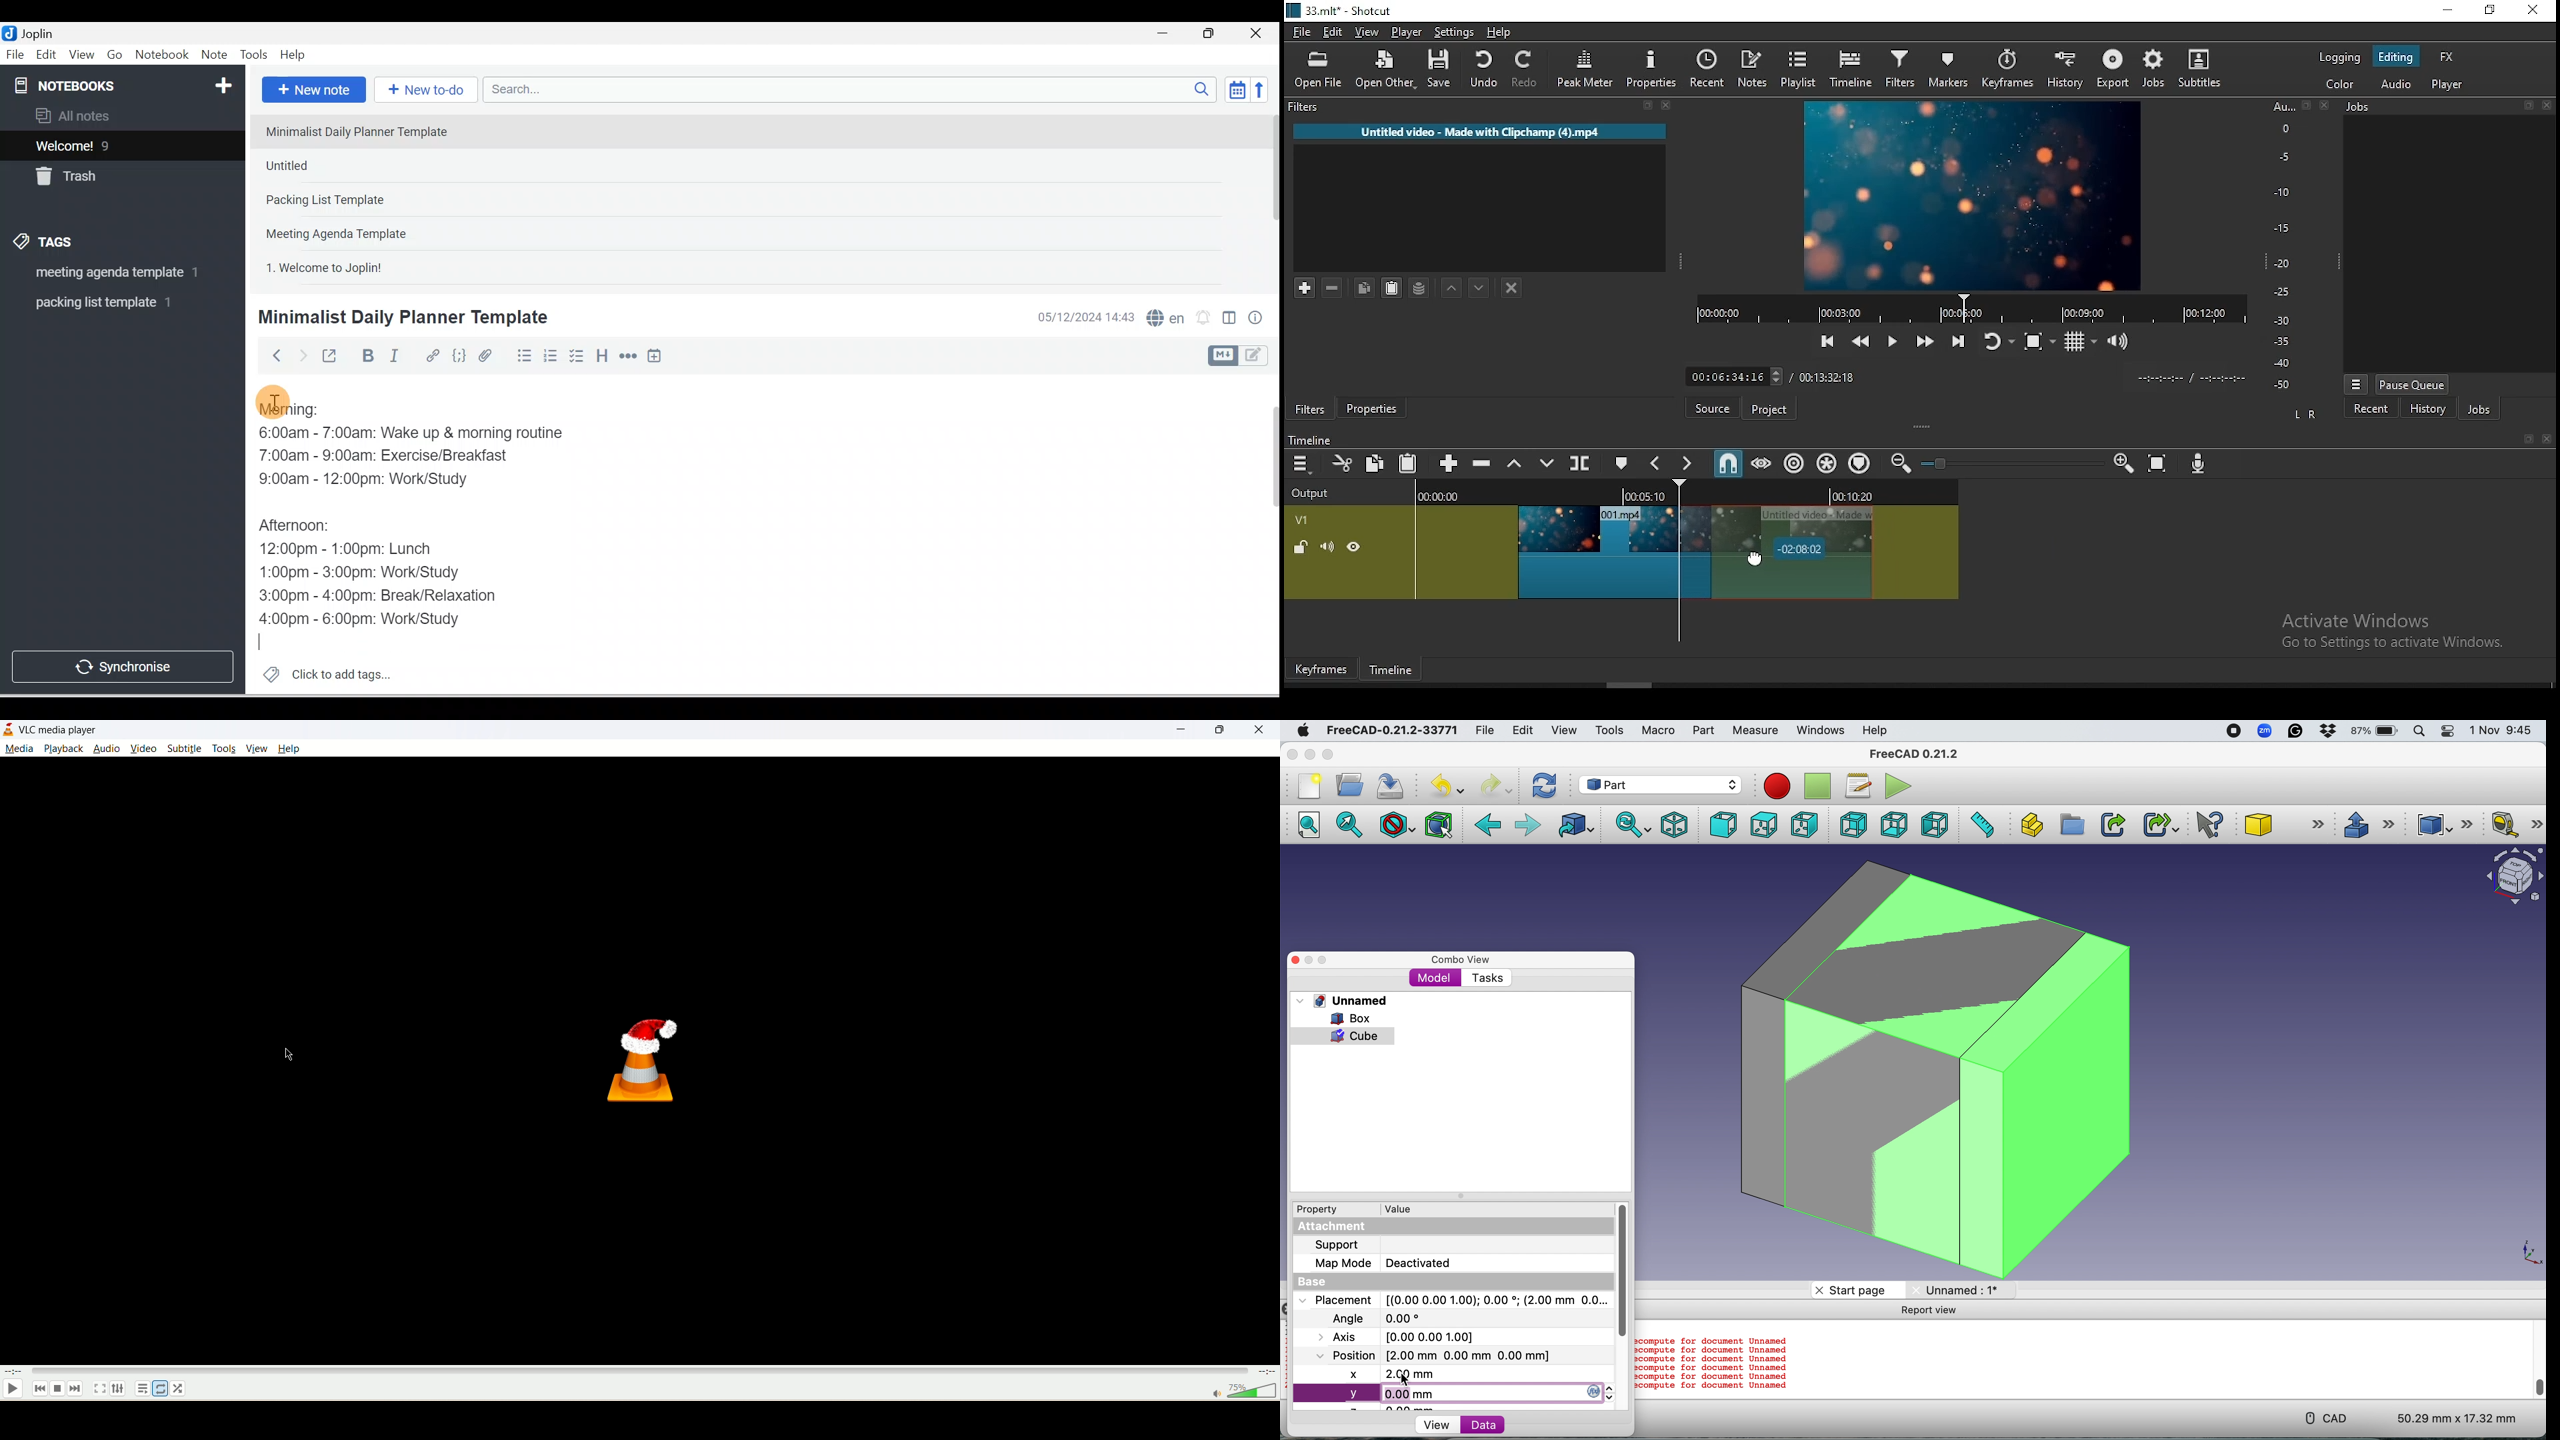 The height and width of the screenshot is (1456, 2576). What do you see at coordinates (305, 527) in the screenshot?
I see `Afternoon:` at bounding box center [305, 527].